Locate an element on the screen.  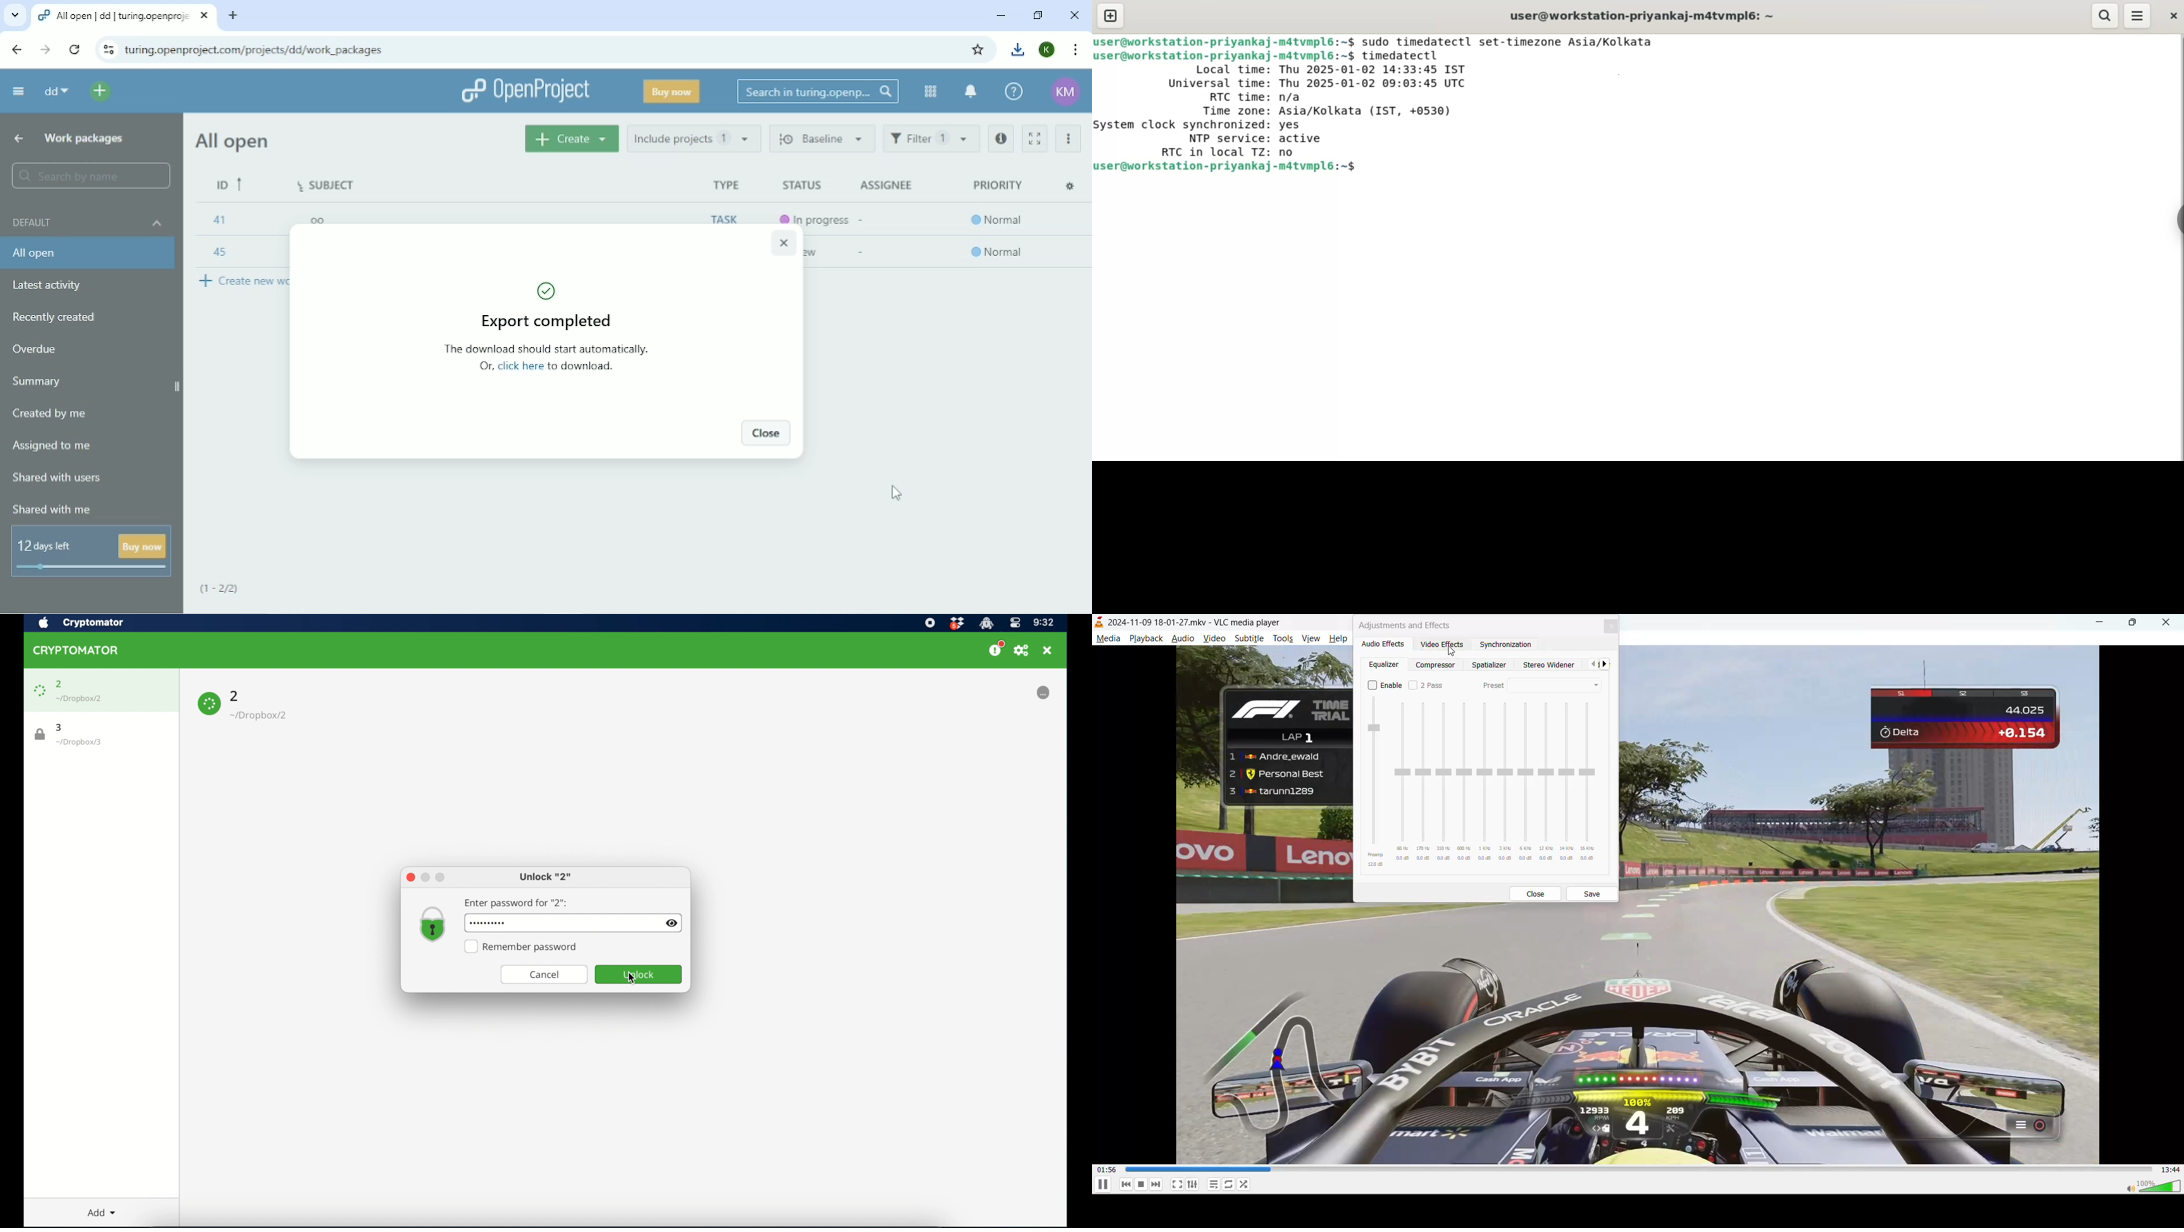
dd is located at coordinates (55, 93).